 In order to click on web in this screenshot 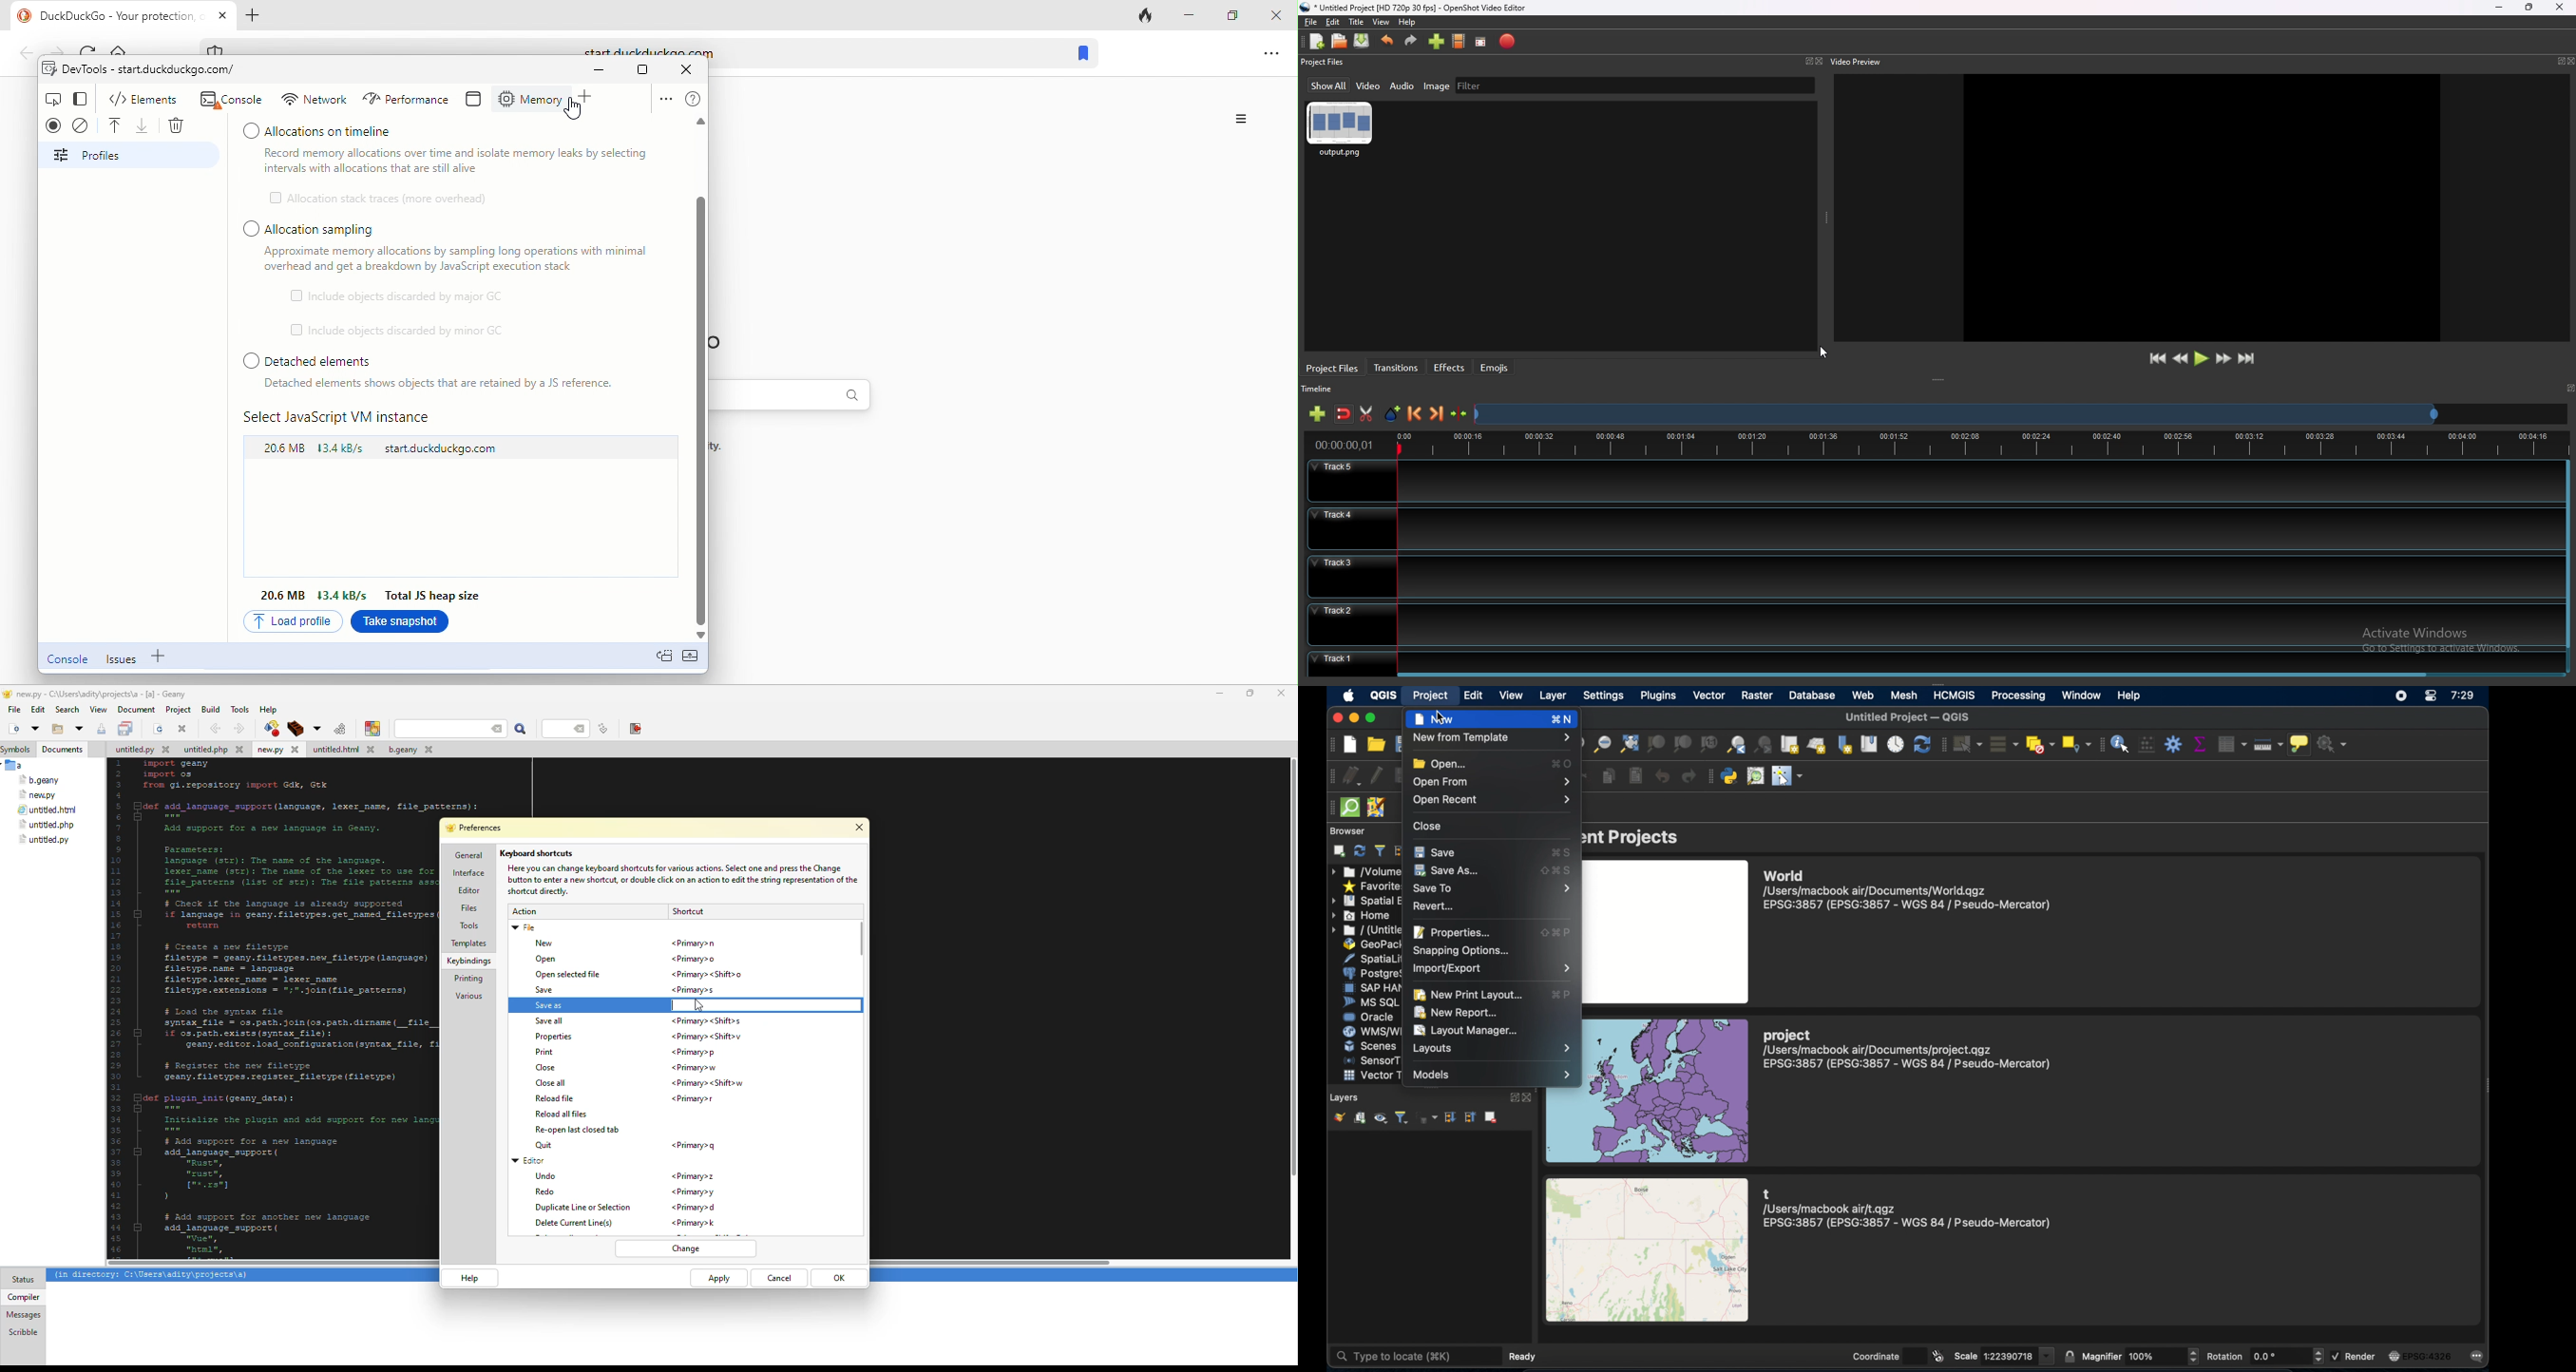, I will do `click(1861, 695)`.